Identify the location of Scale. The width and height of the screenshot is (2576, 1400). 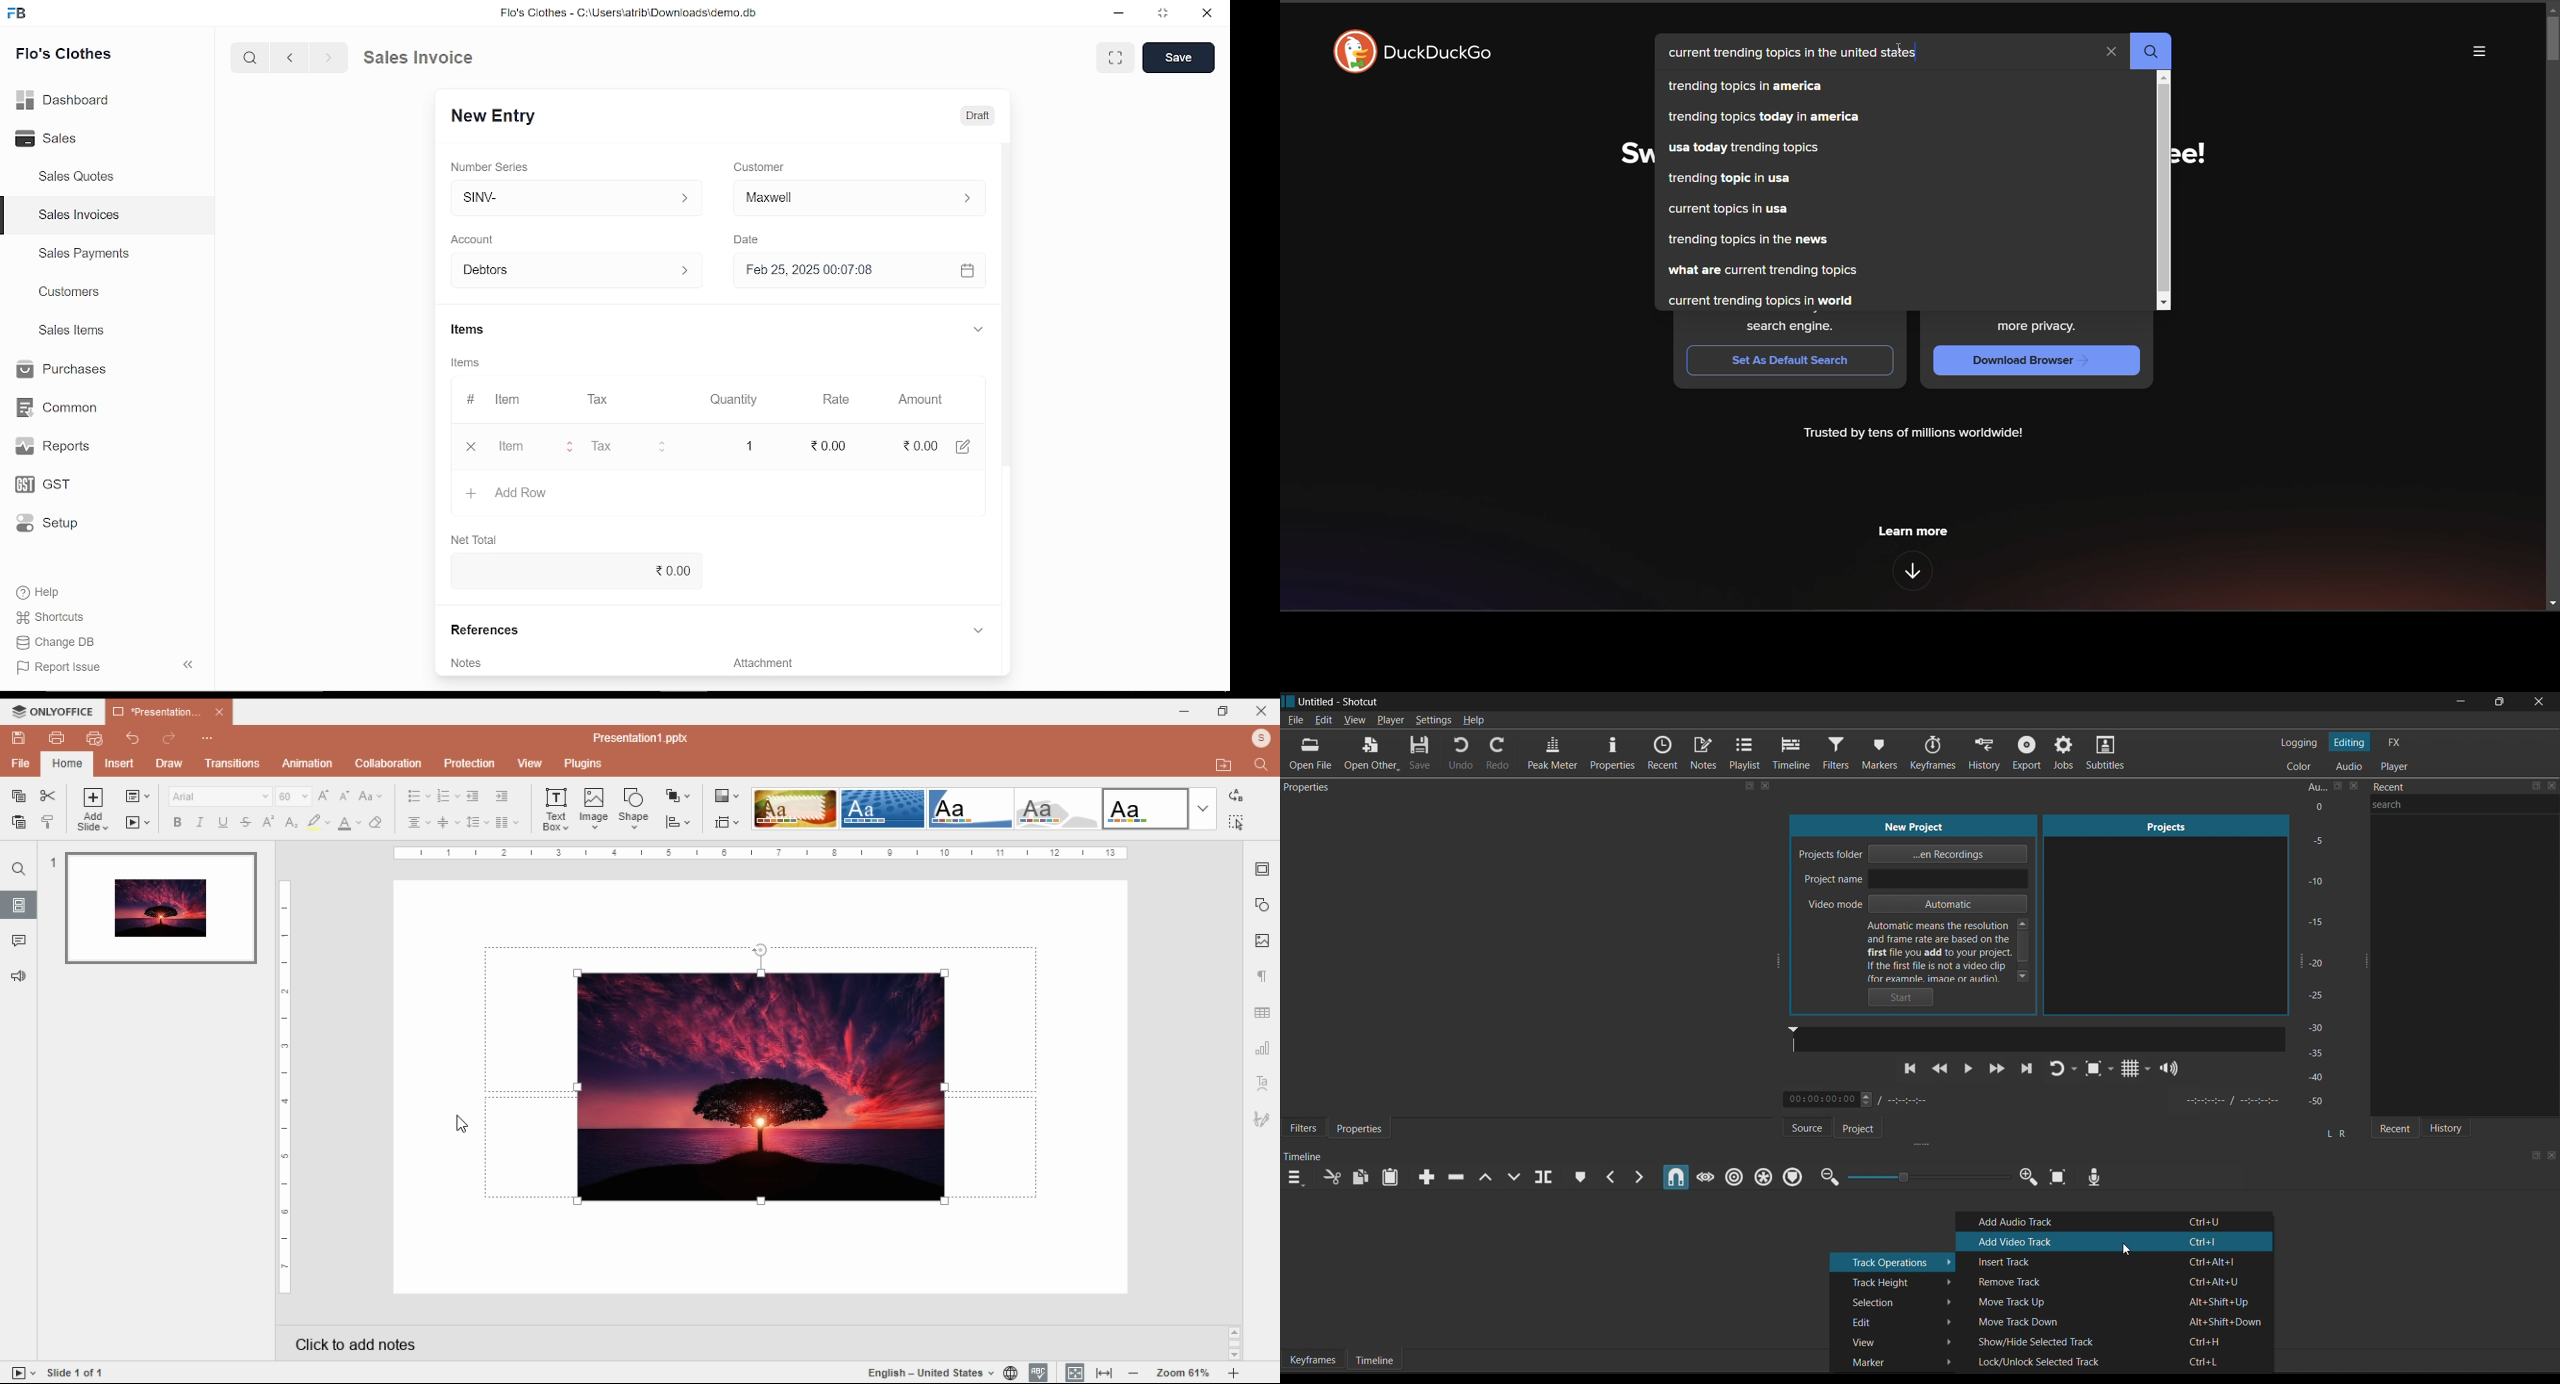
(760, 853).